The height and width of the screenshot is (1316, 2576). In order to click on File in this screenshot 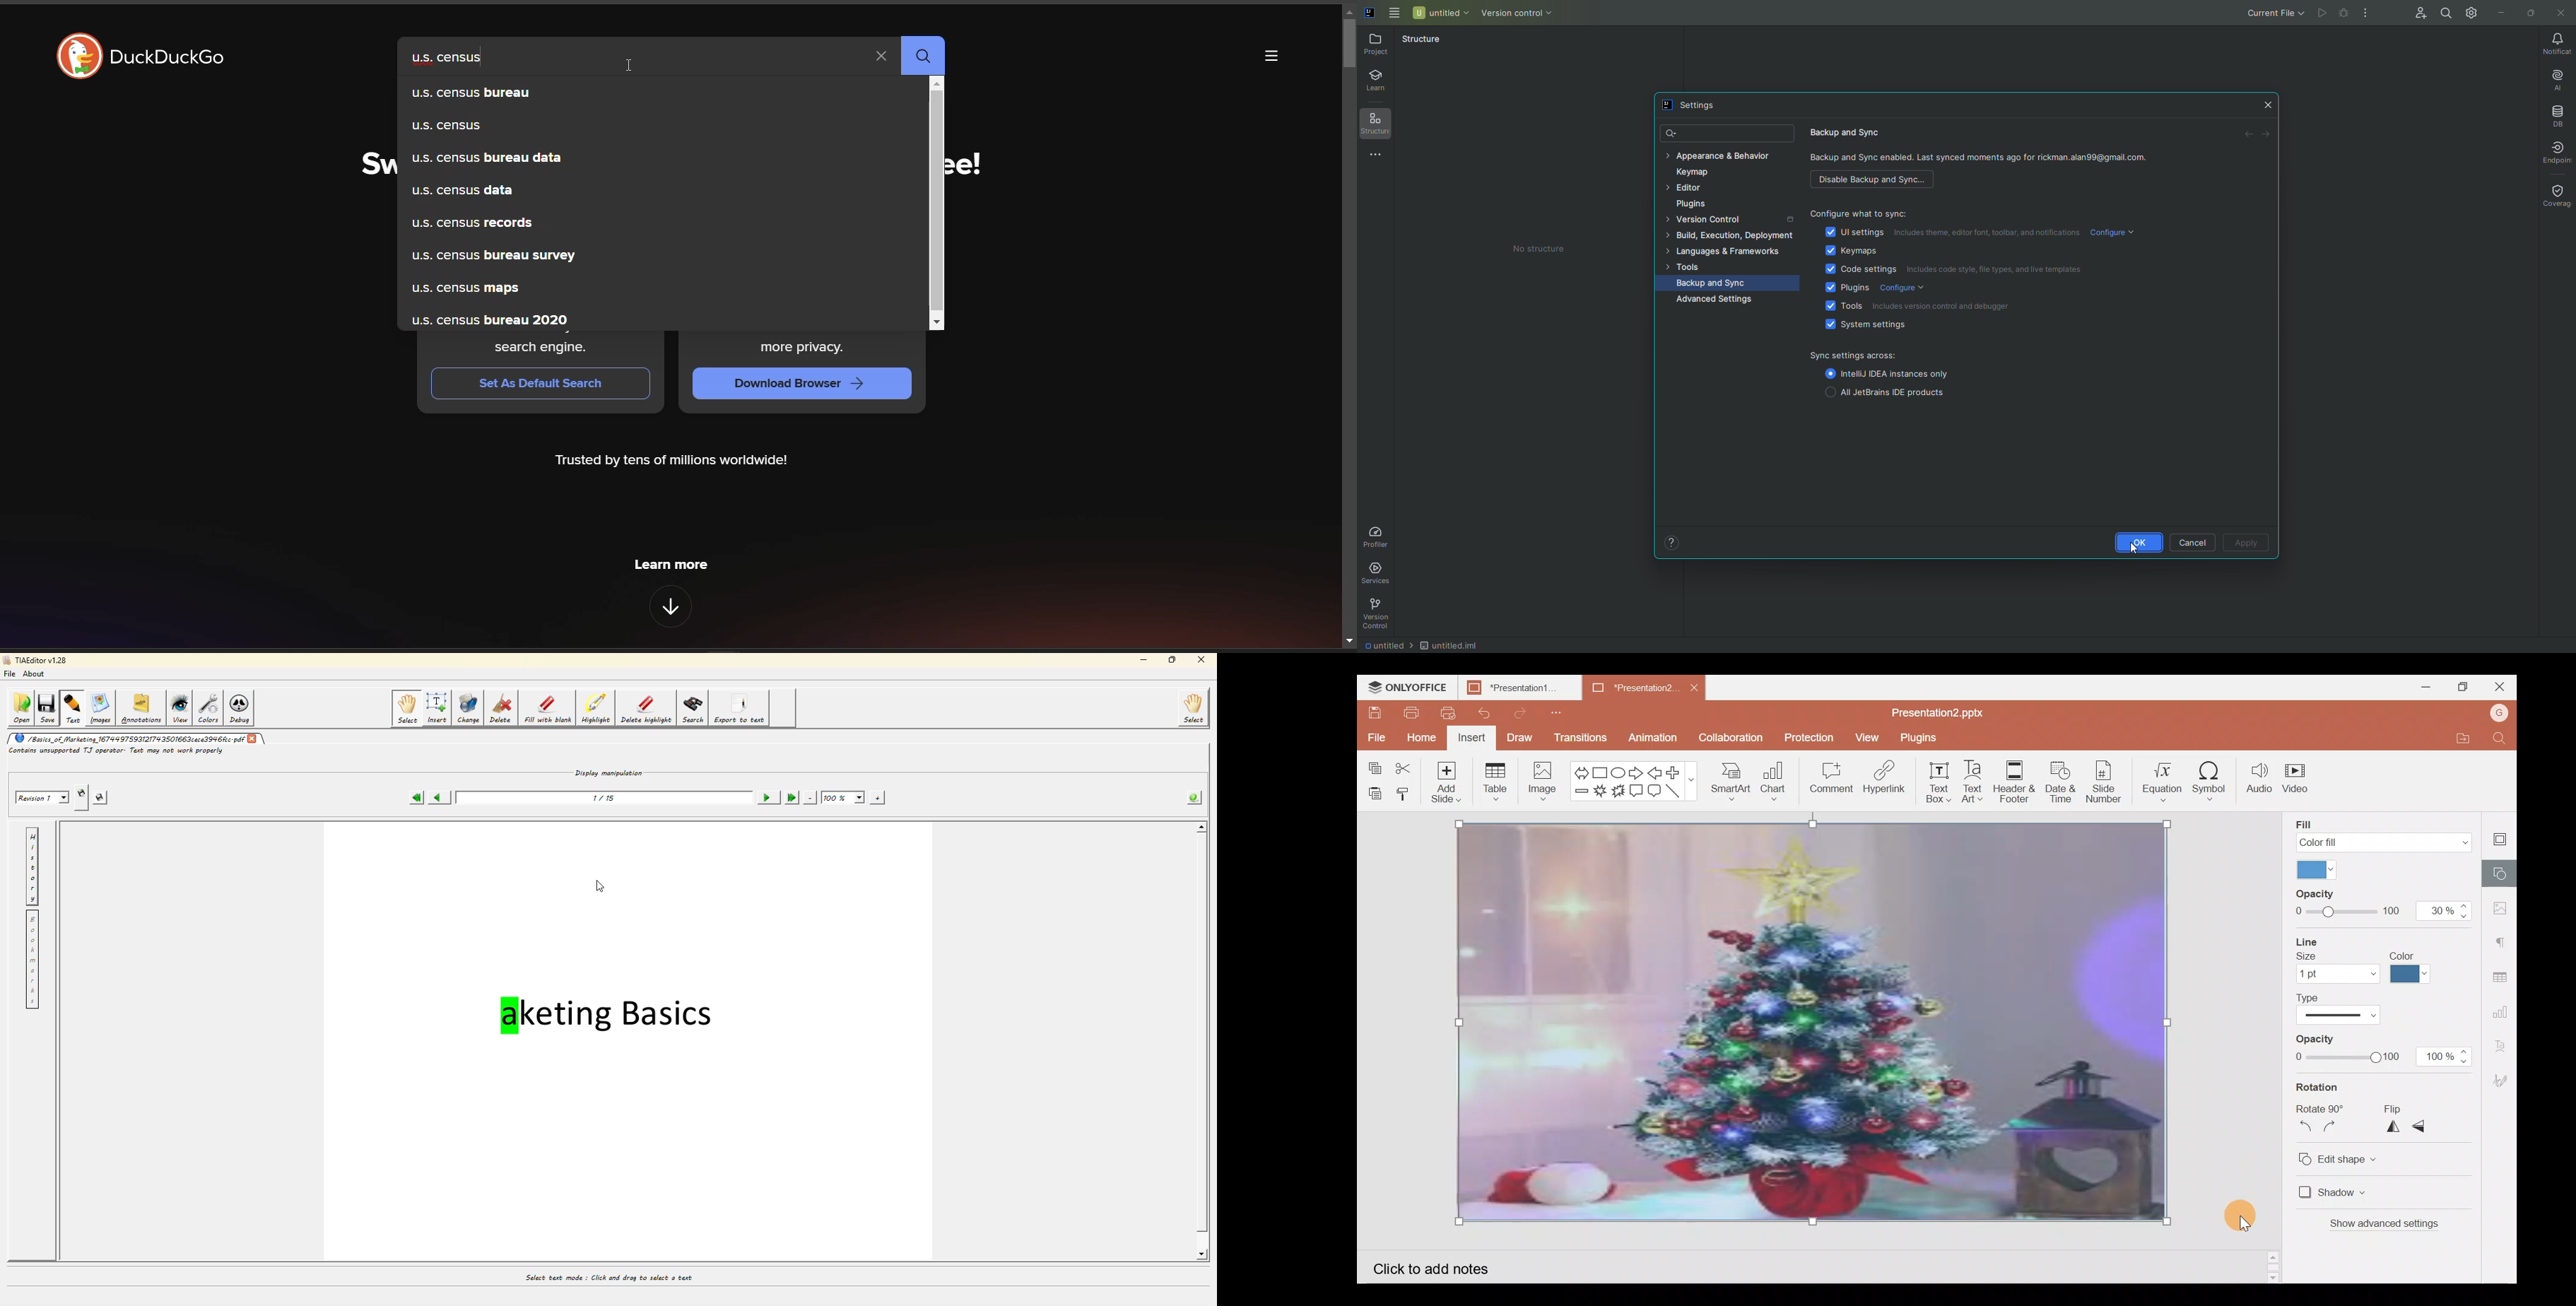, I will do `click(1375, 734)`.